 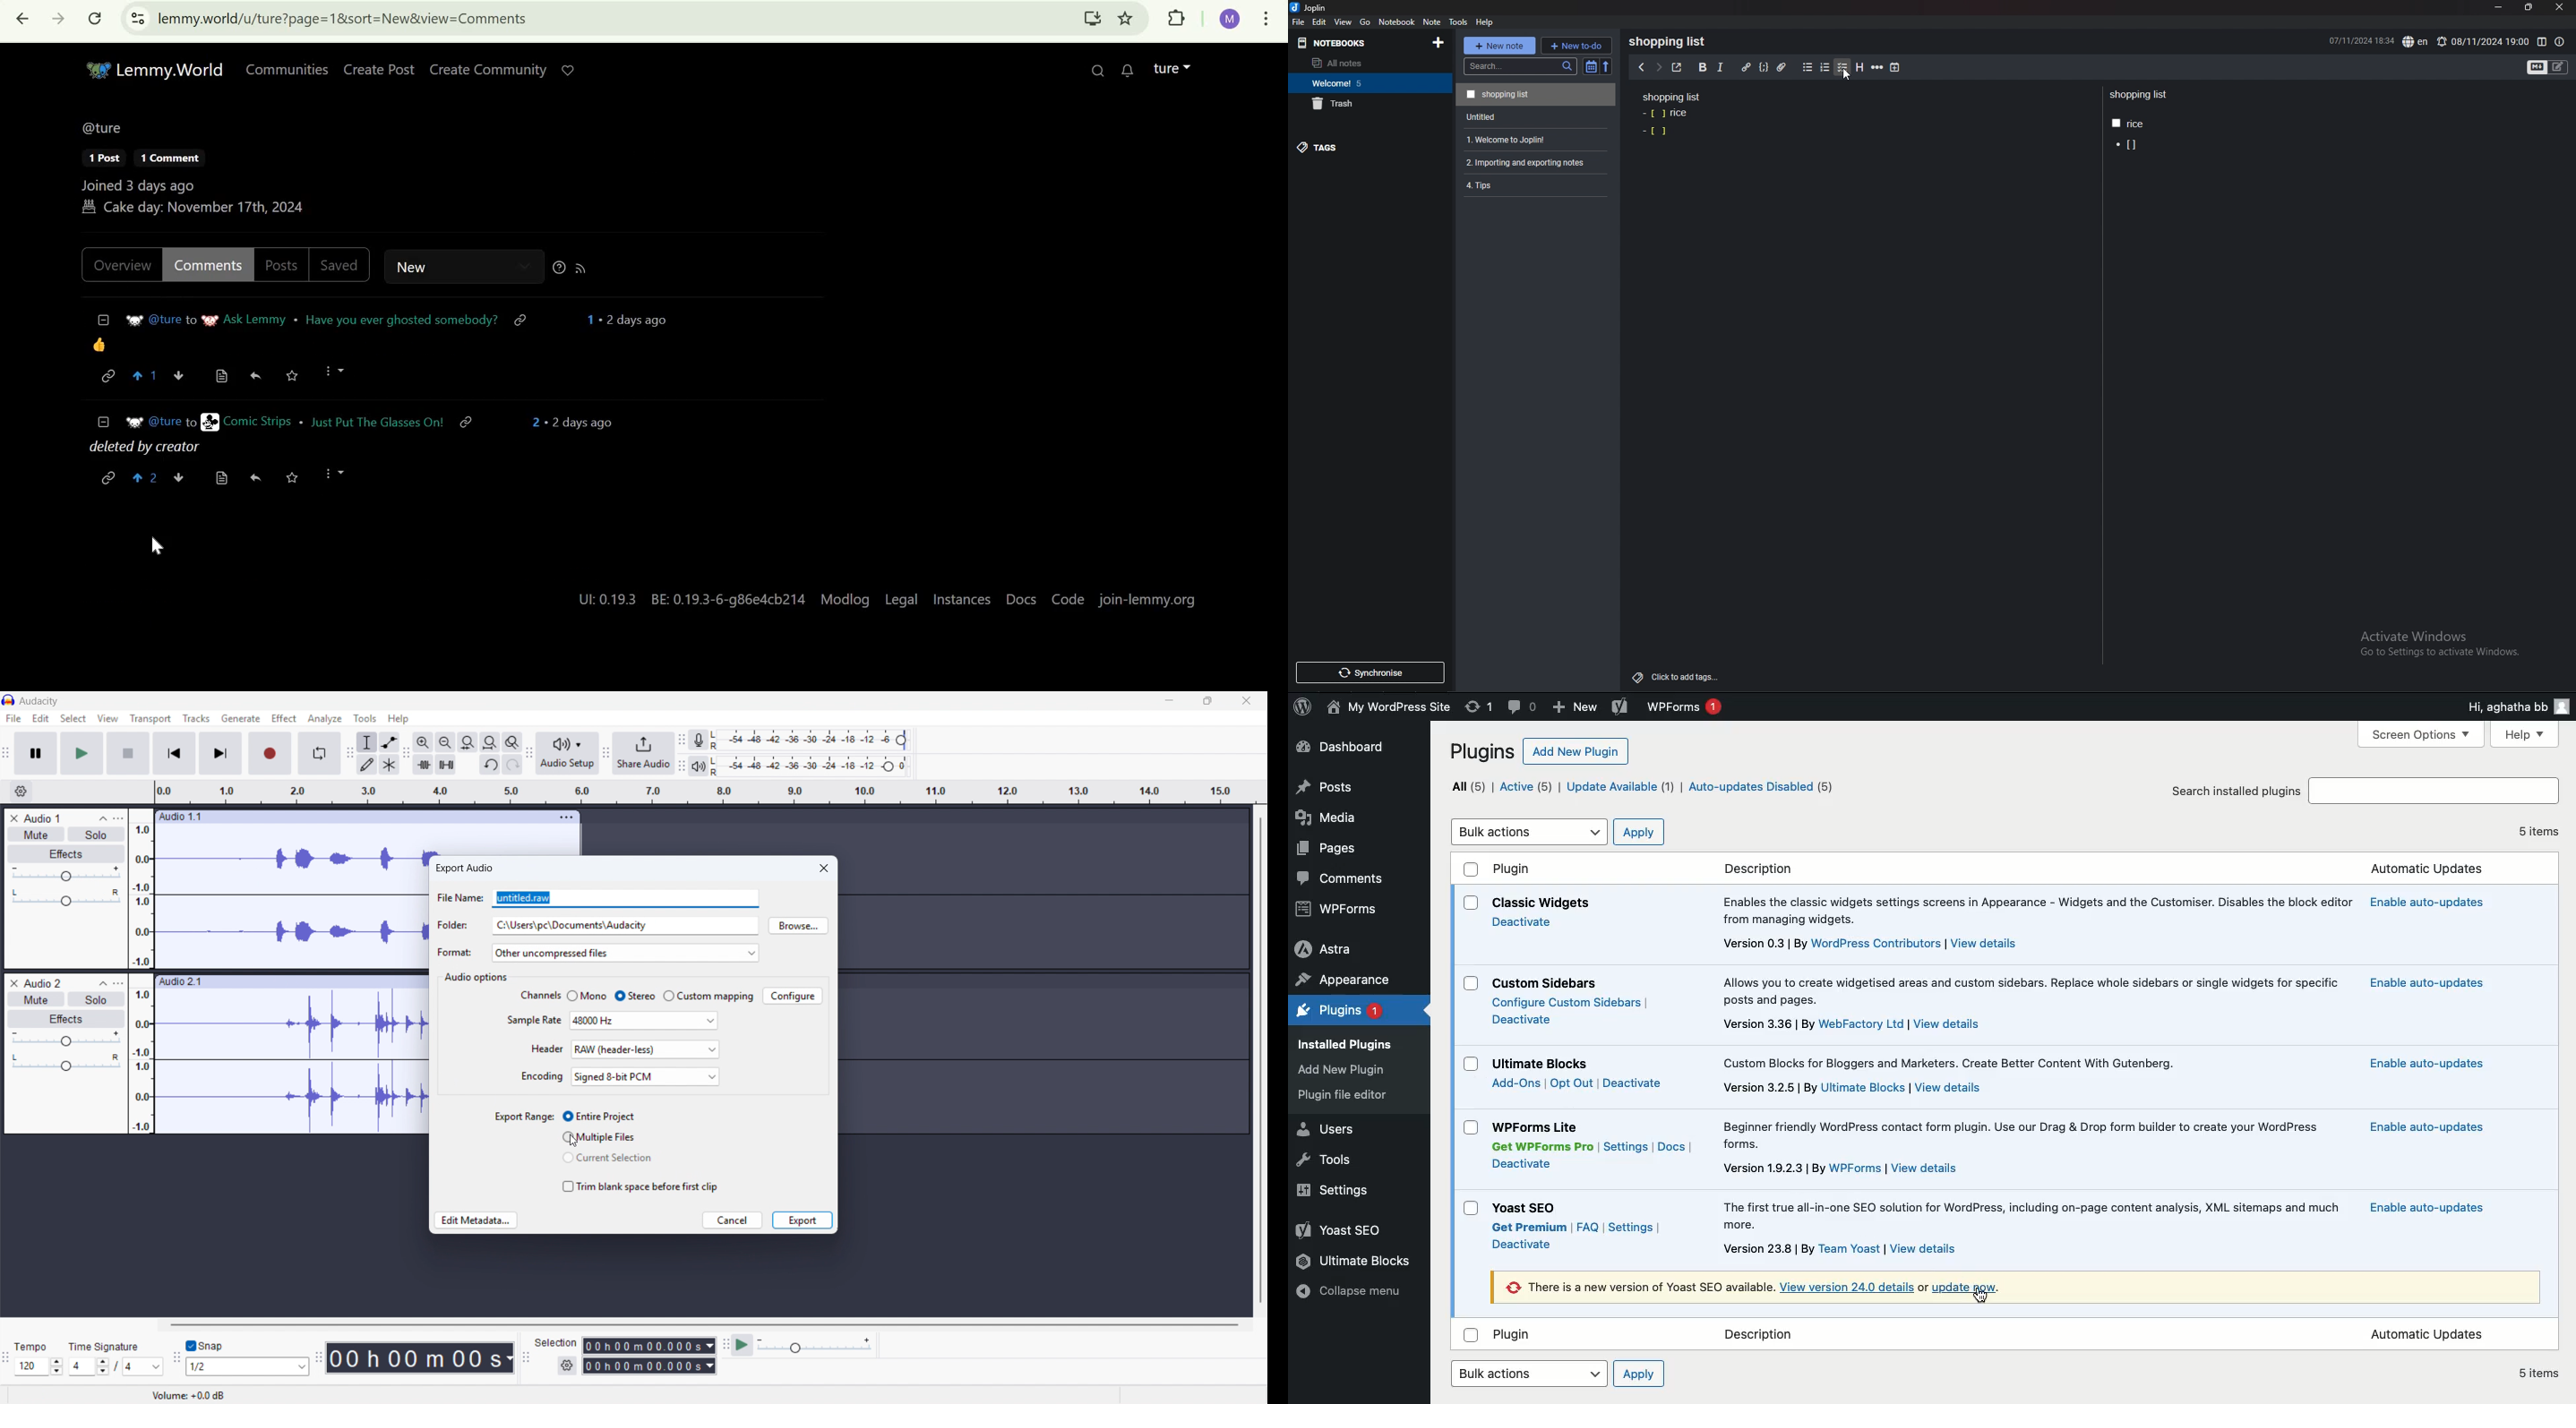 What do you see at coordinates (699, 766) in the screenshot?
I see ` Playback metre` at bounding box center [699, 766].